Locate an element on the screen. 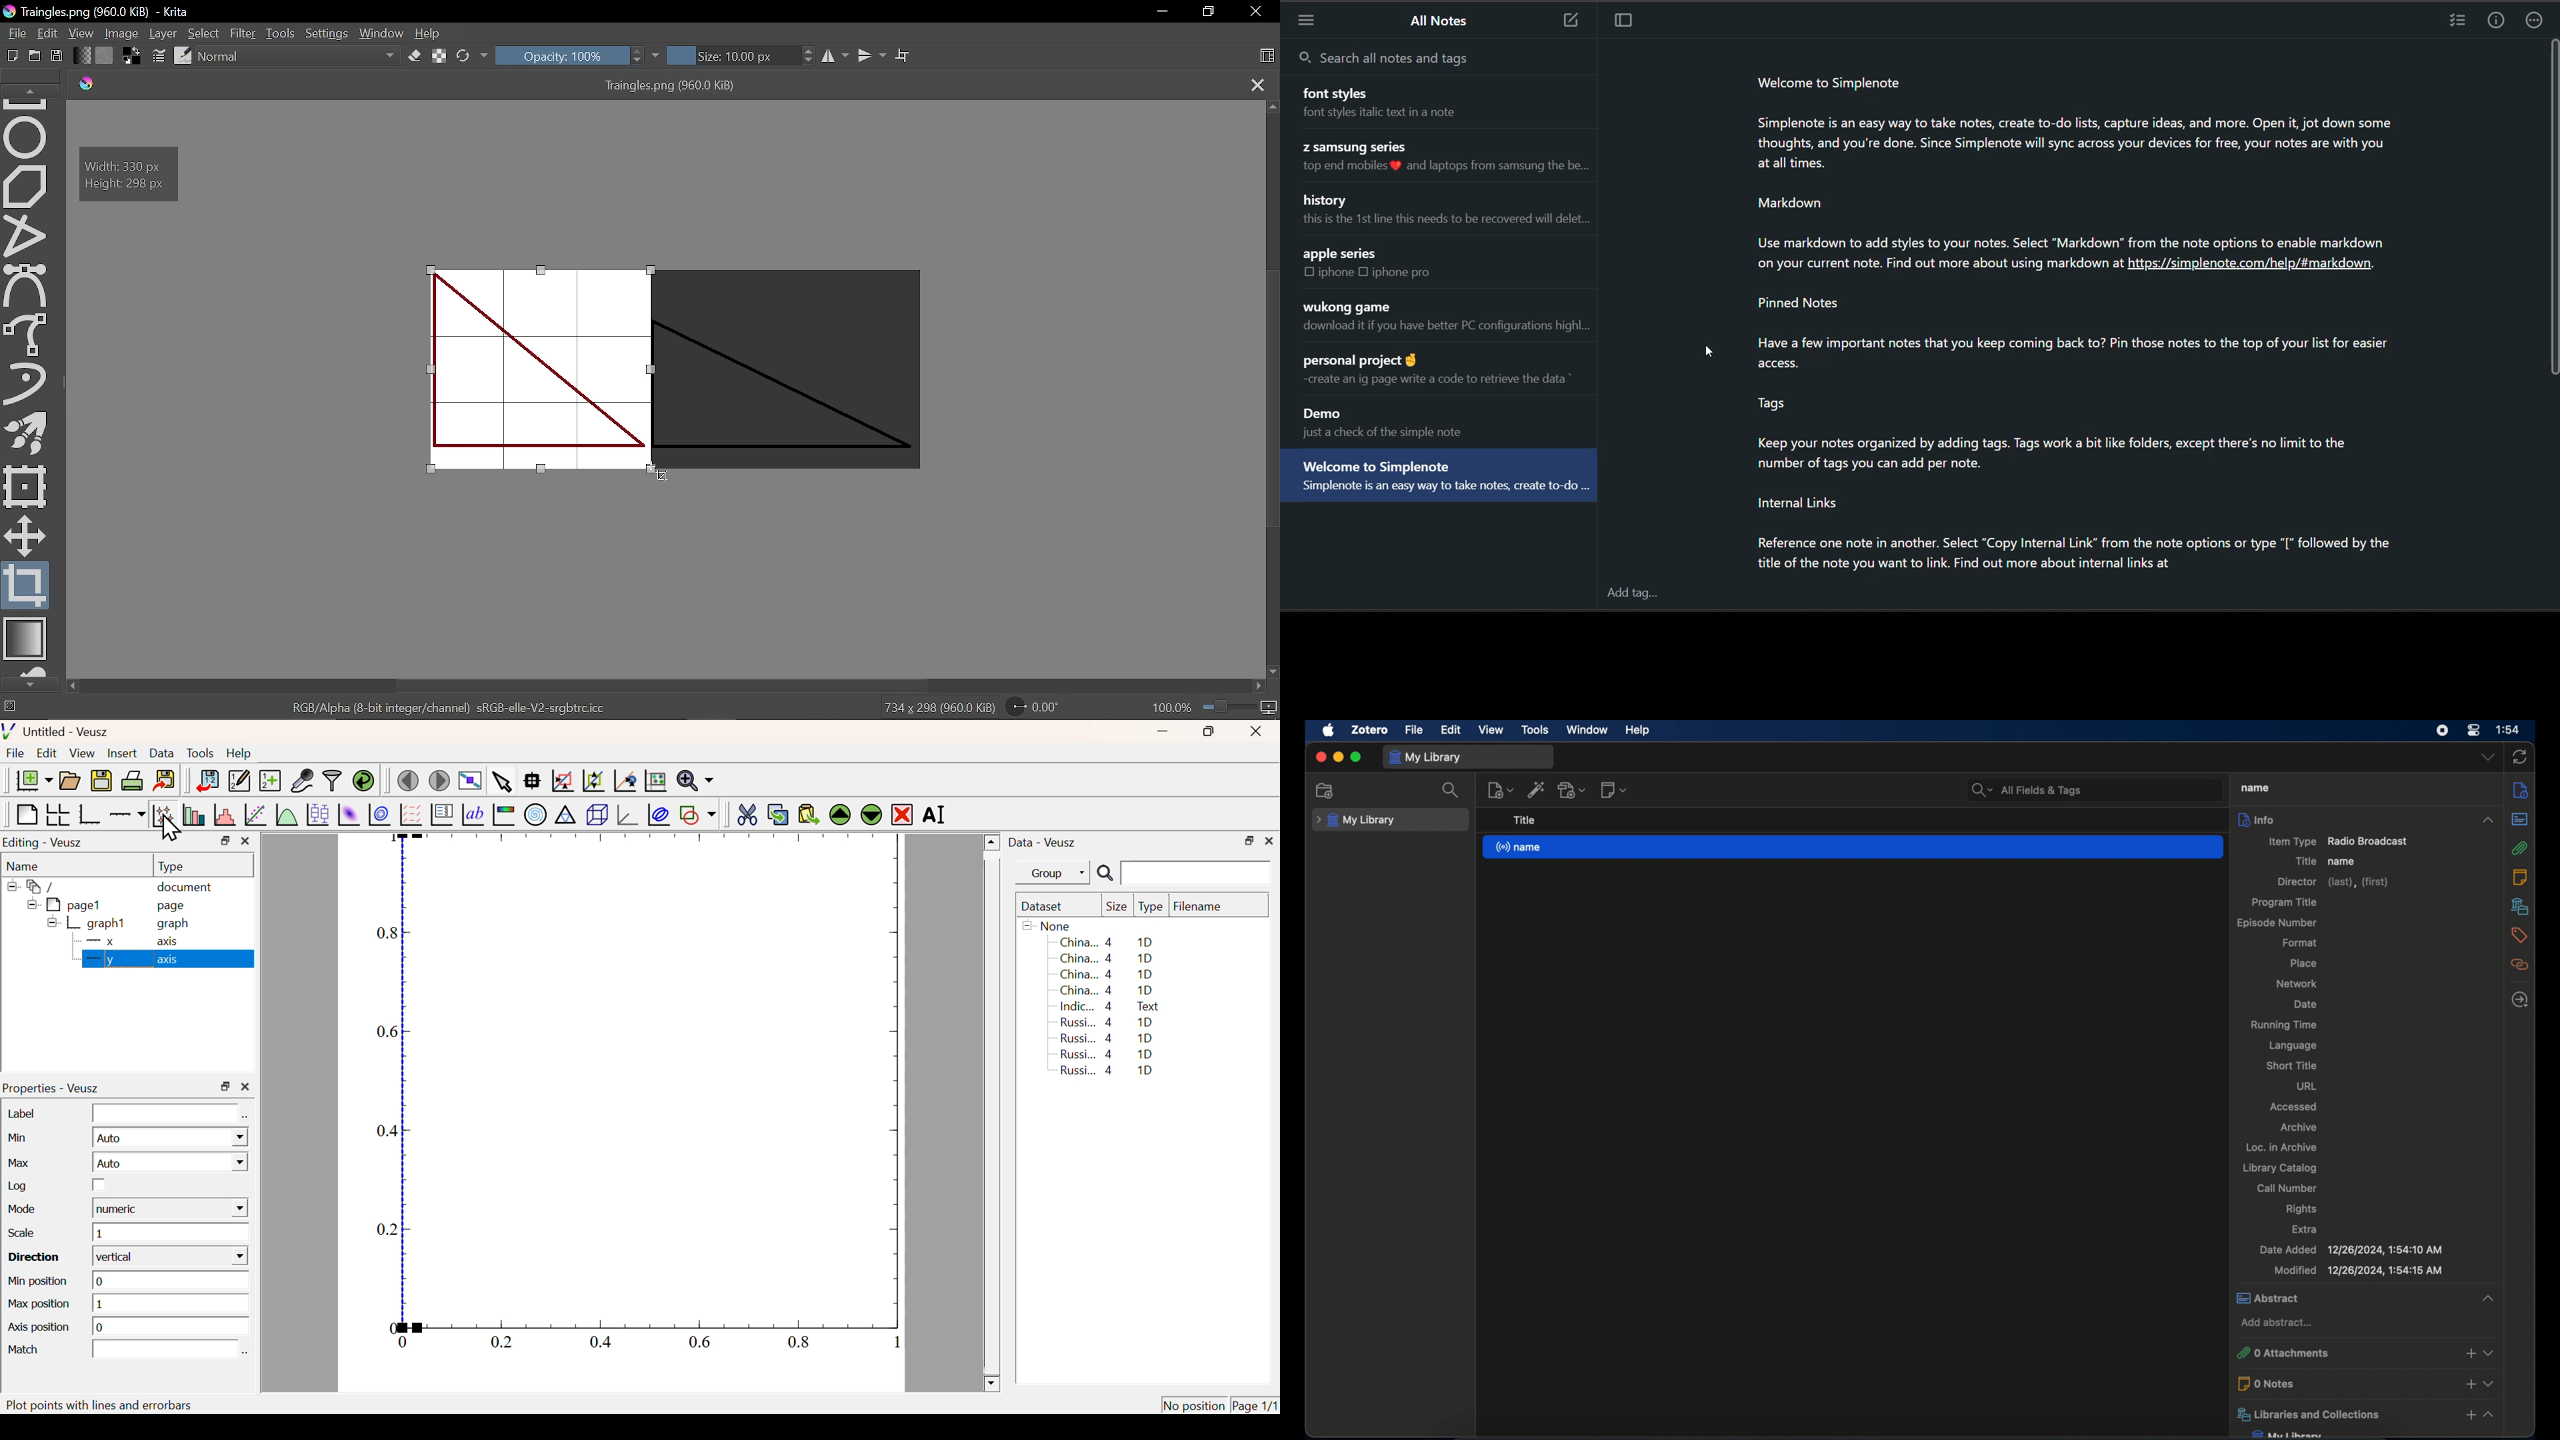 This screenshot has width=2576, height=1456. Image is located at coordinates (123, 32).